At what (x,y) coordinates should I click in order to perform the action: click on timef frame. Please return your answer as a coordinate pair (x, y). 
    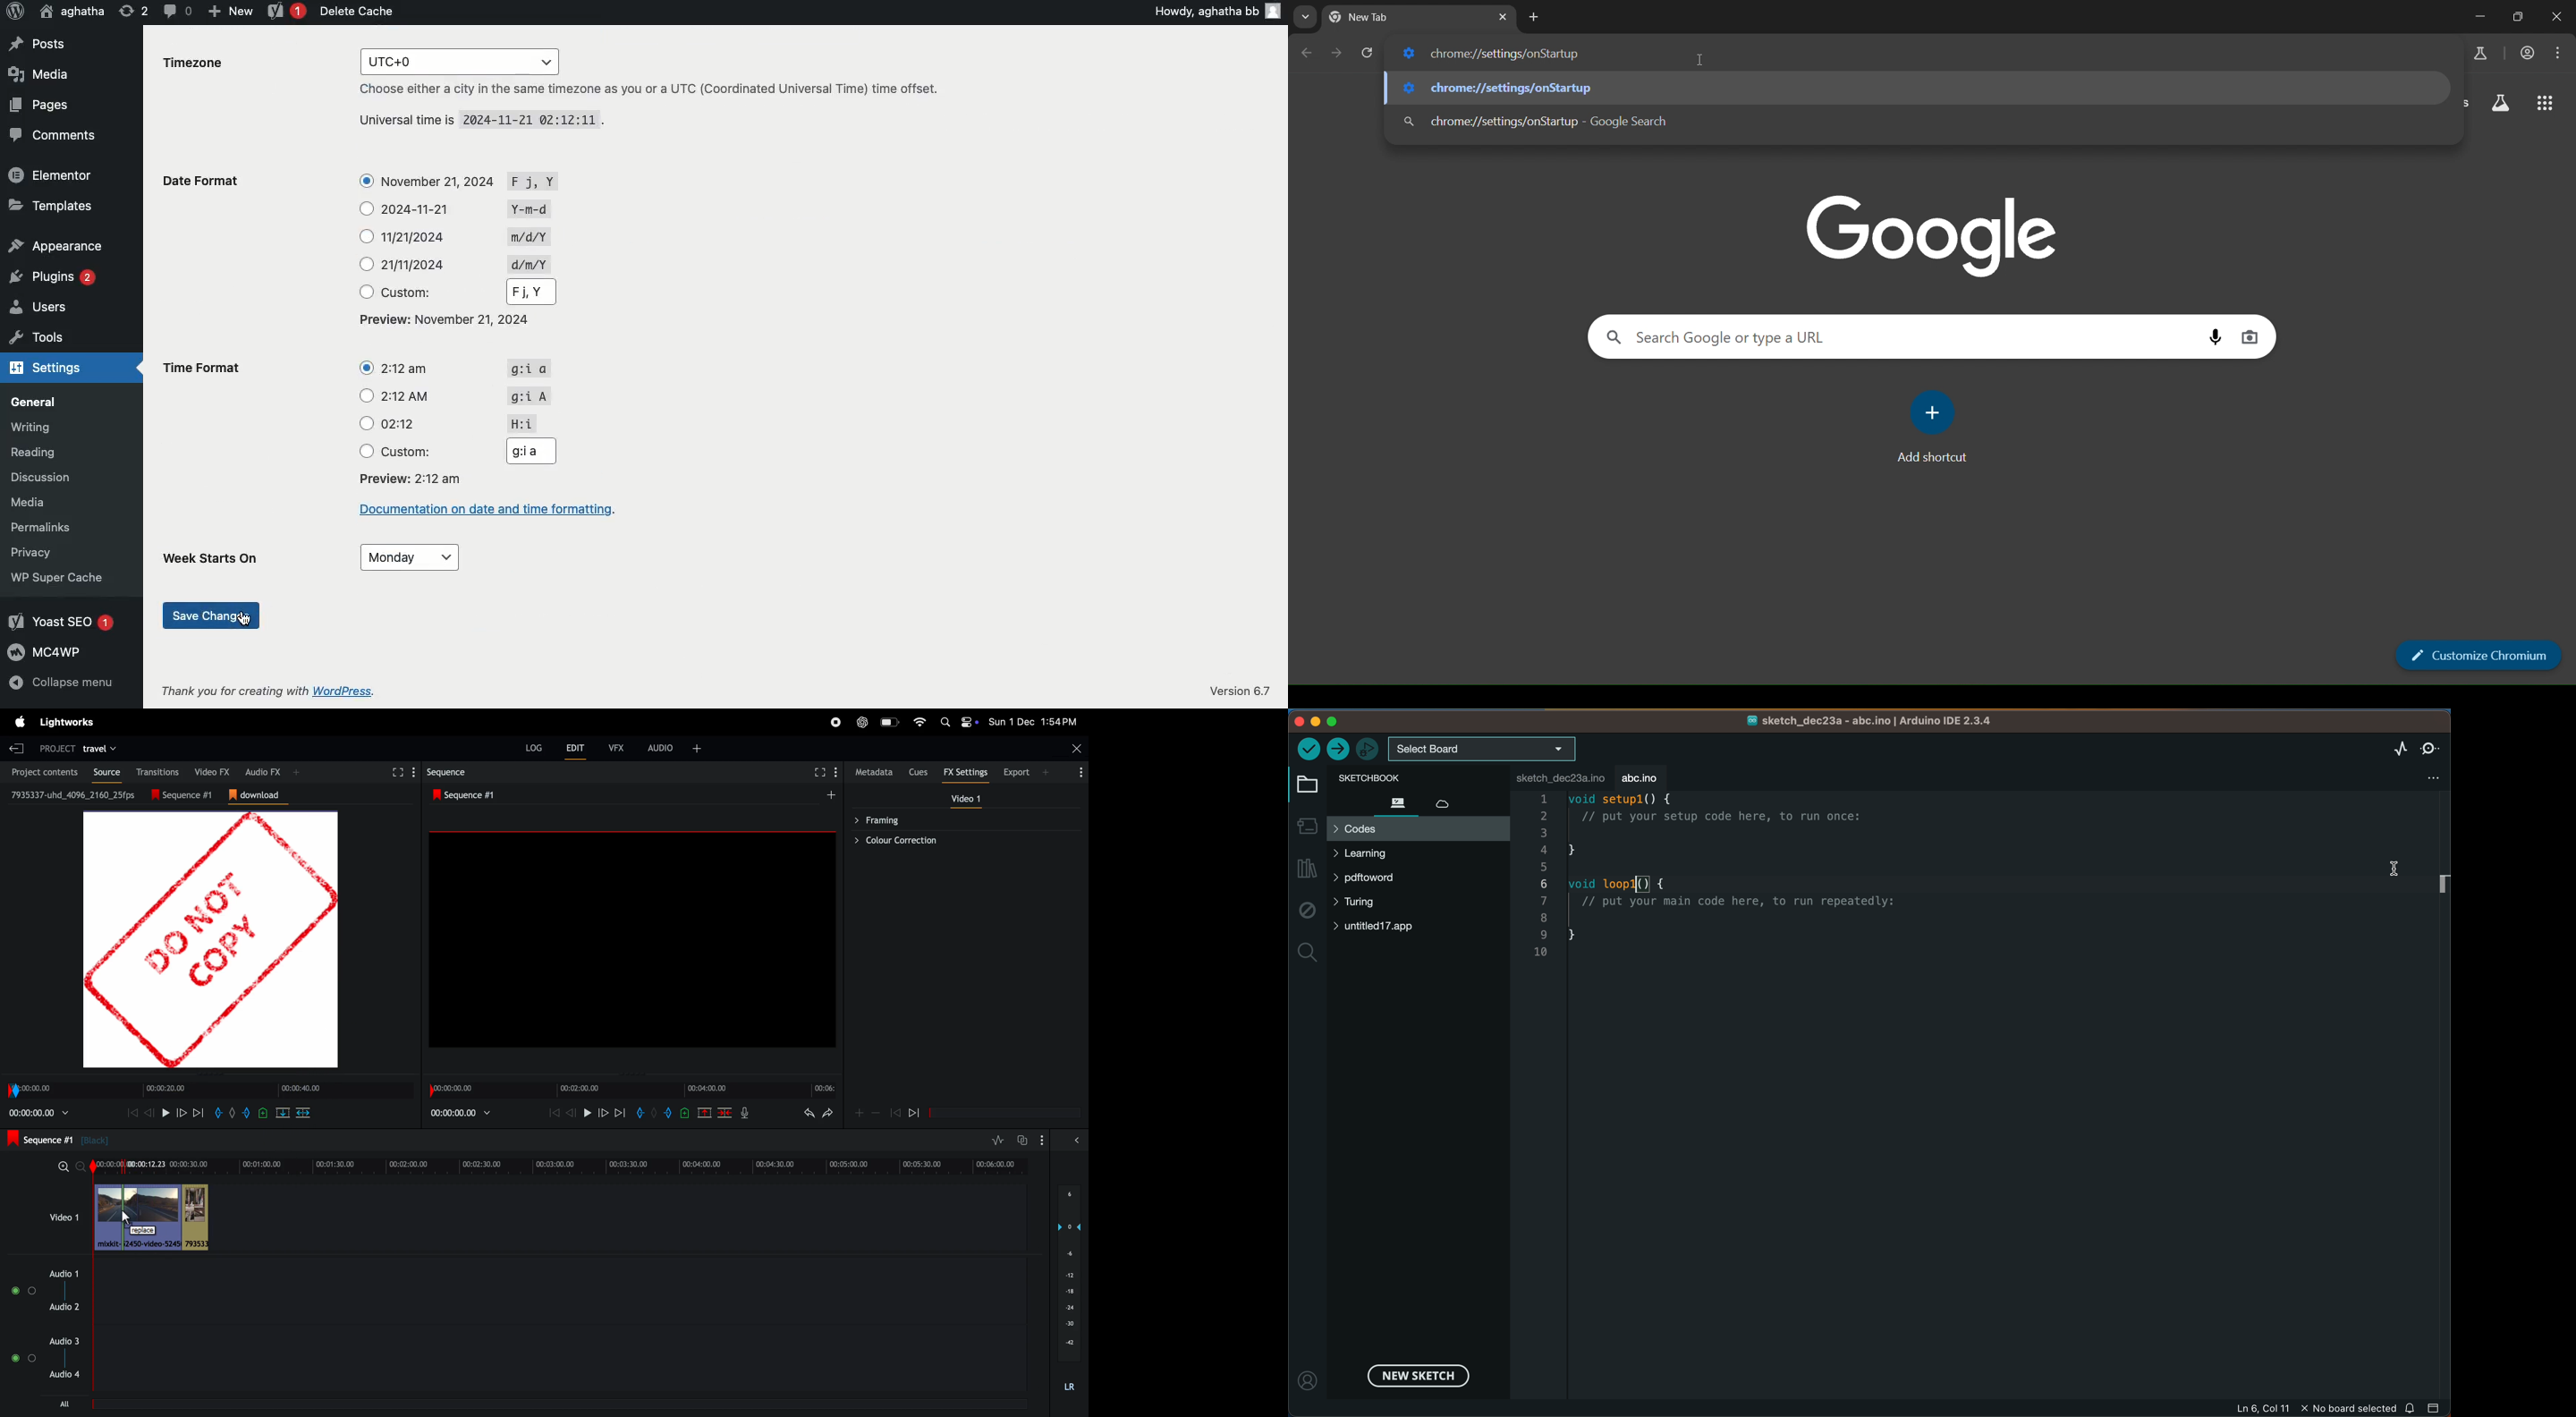
    Looking at the image, I should click on (564, 1167).